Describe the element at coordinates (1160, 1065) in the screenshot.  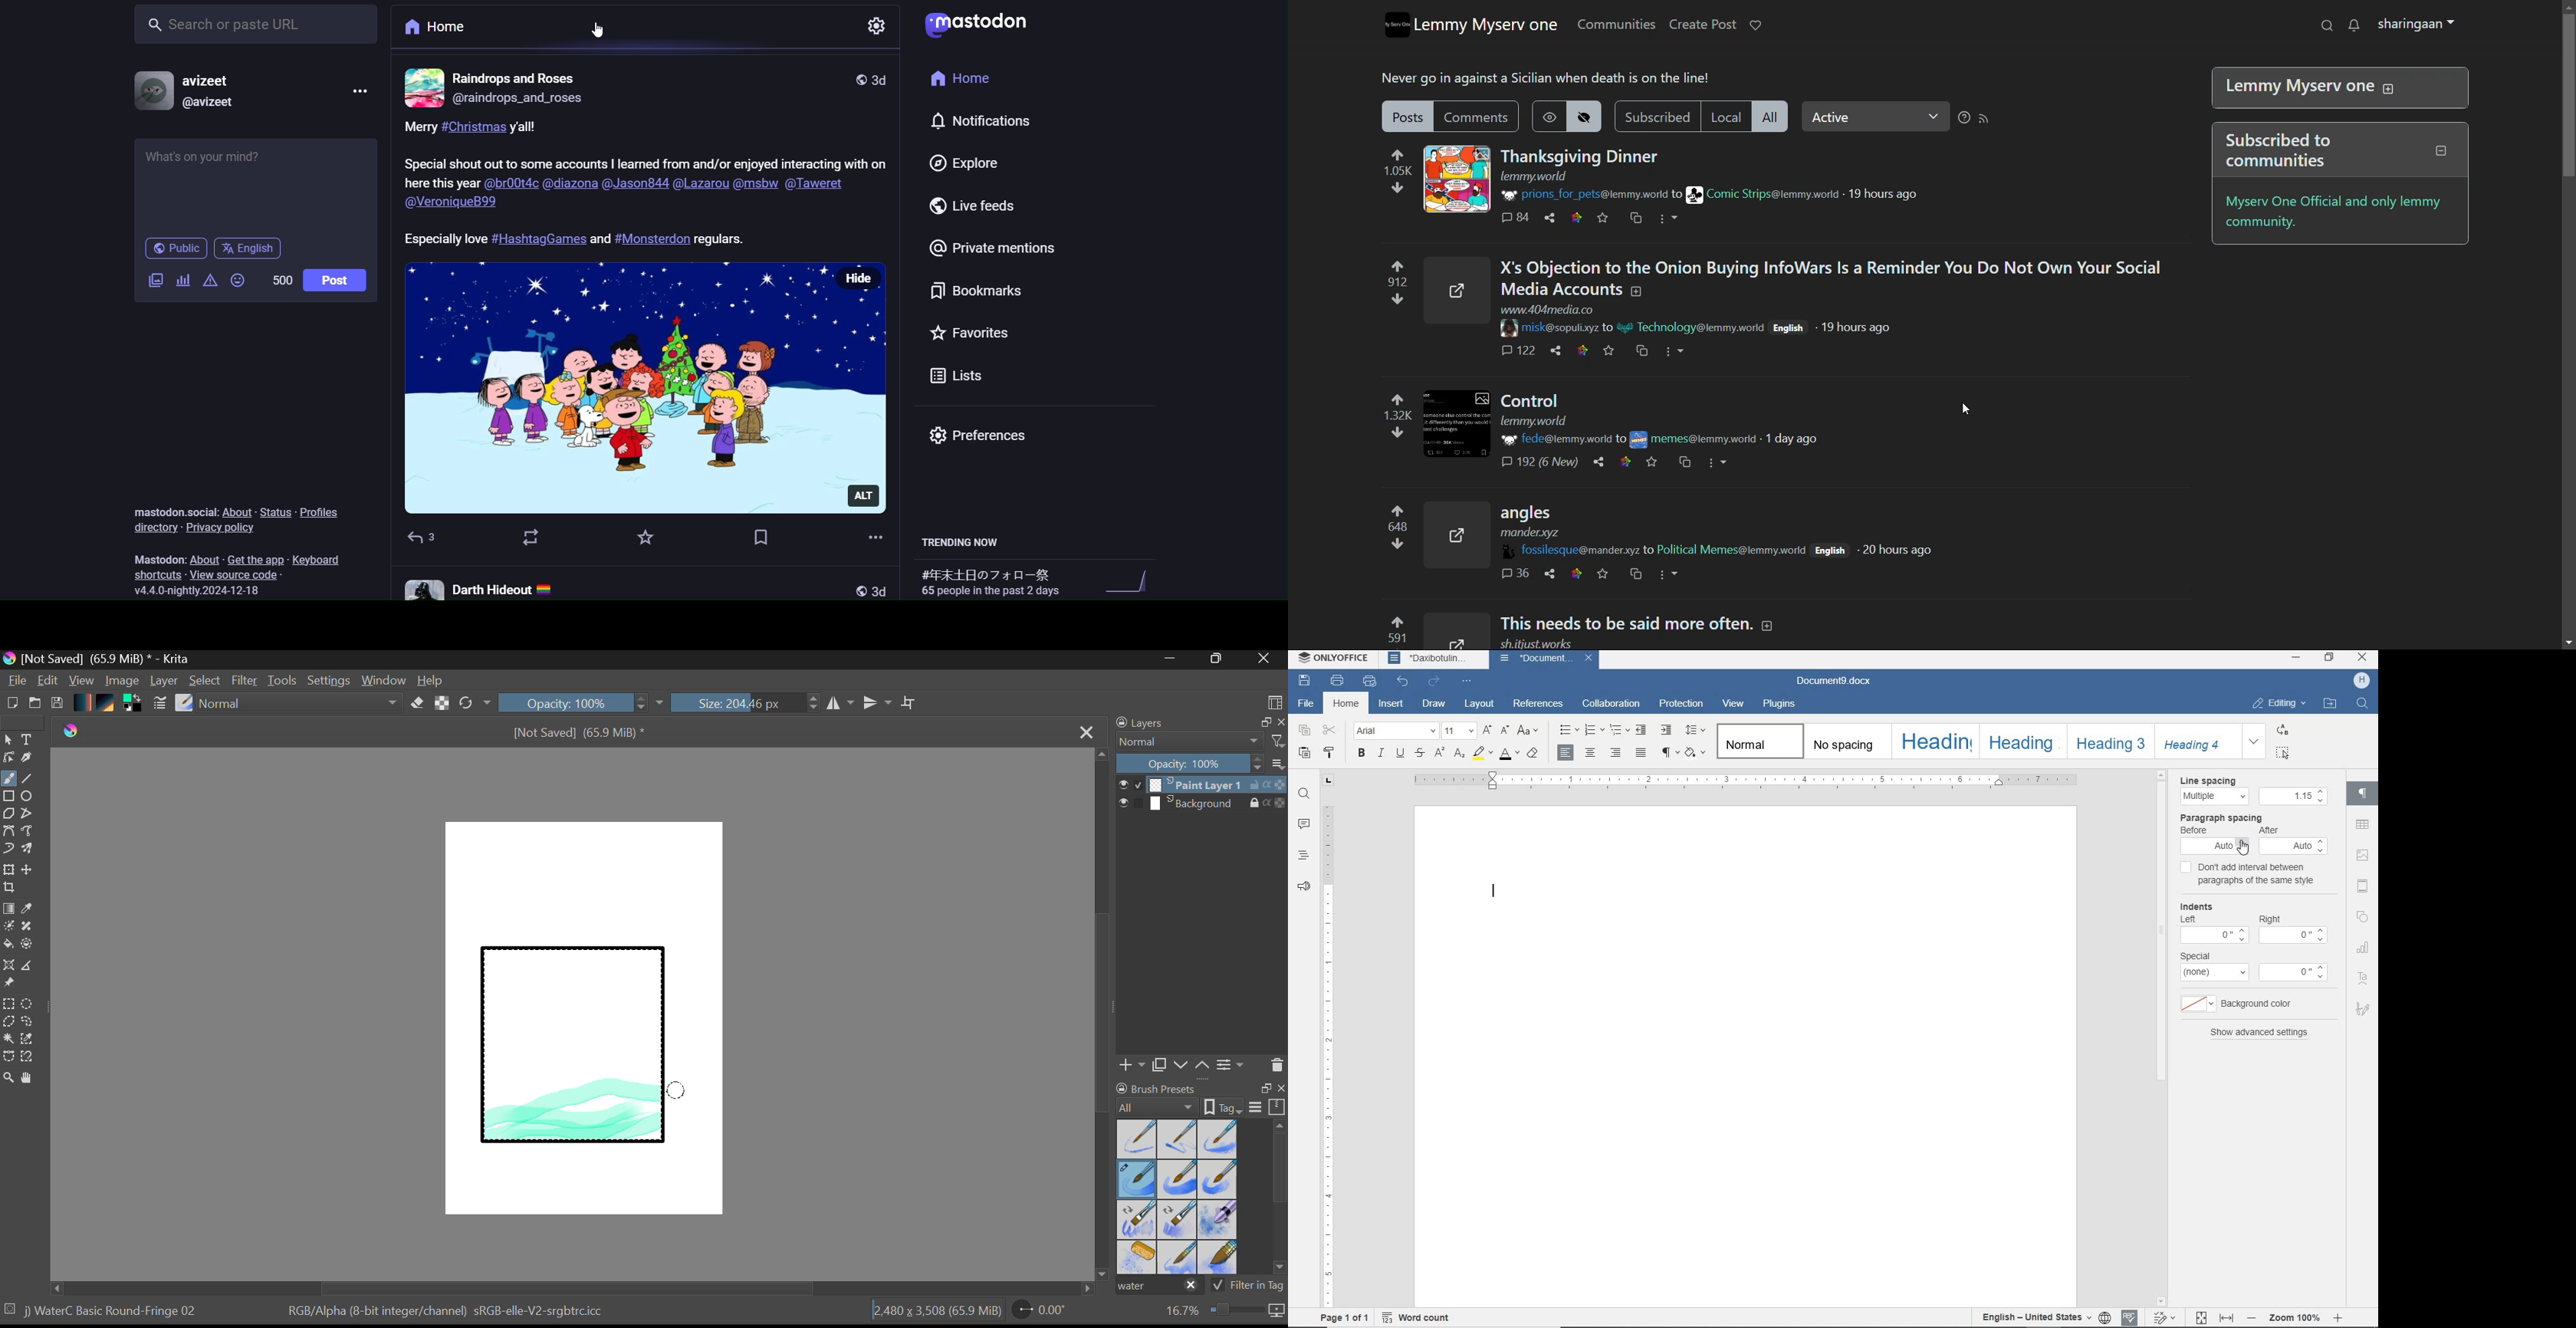
I see `Copy Layer` at that location.